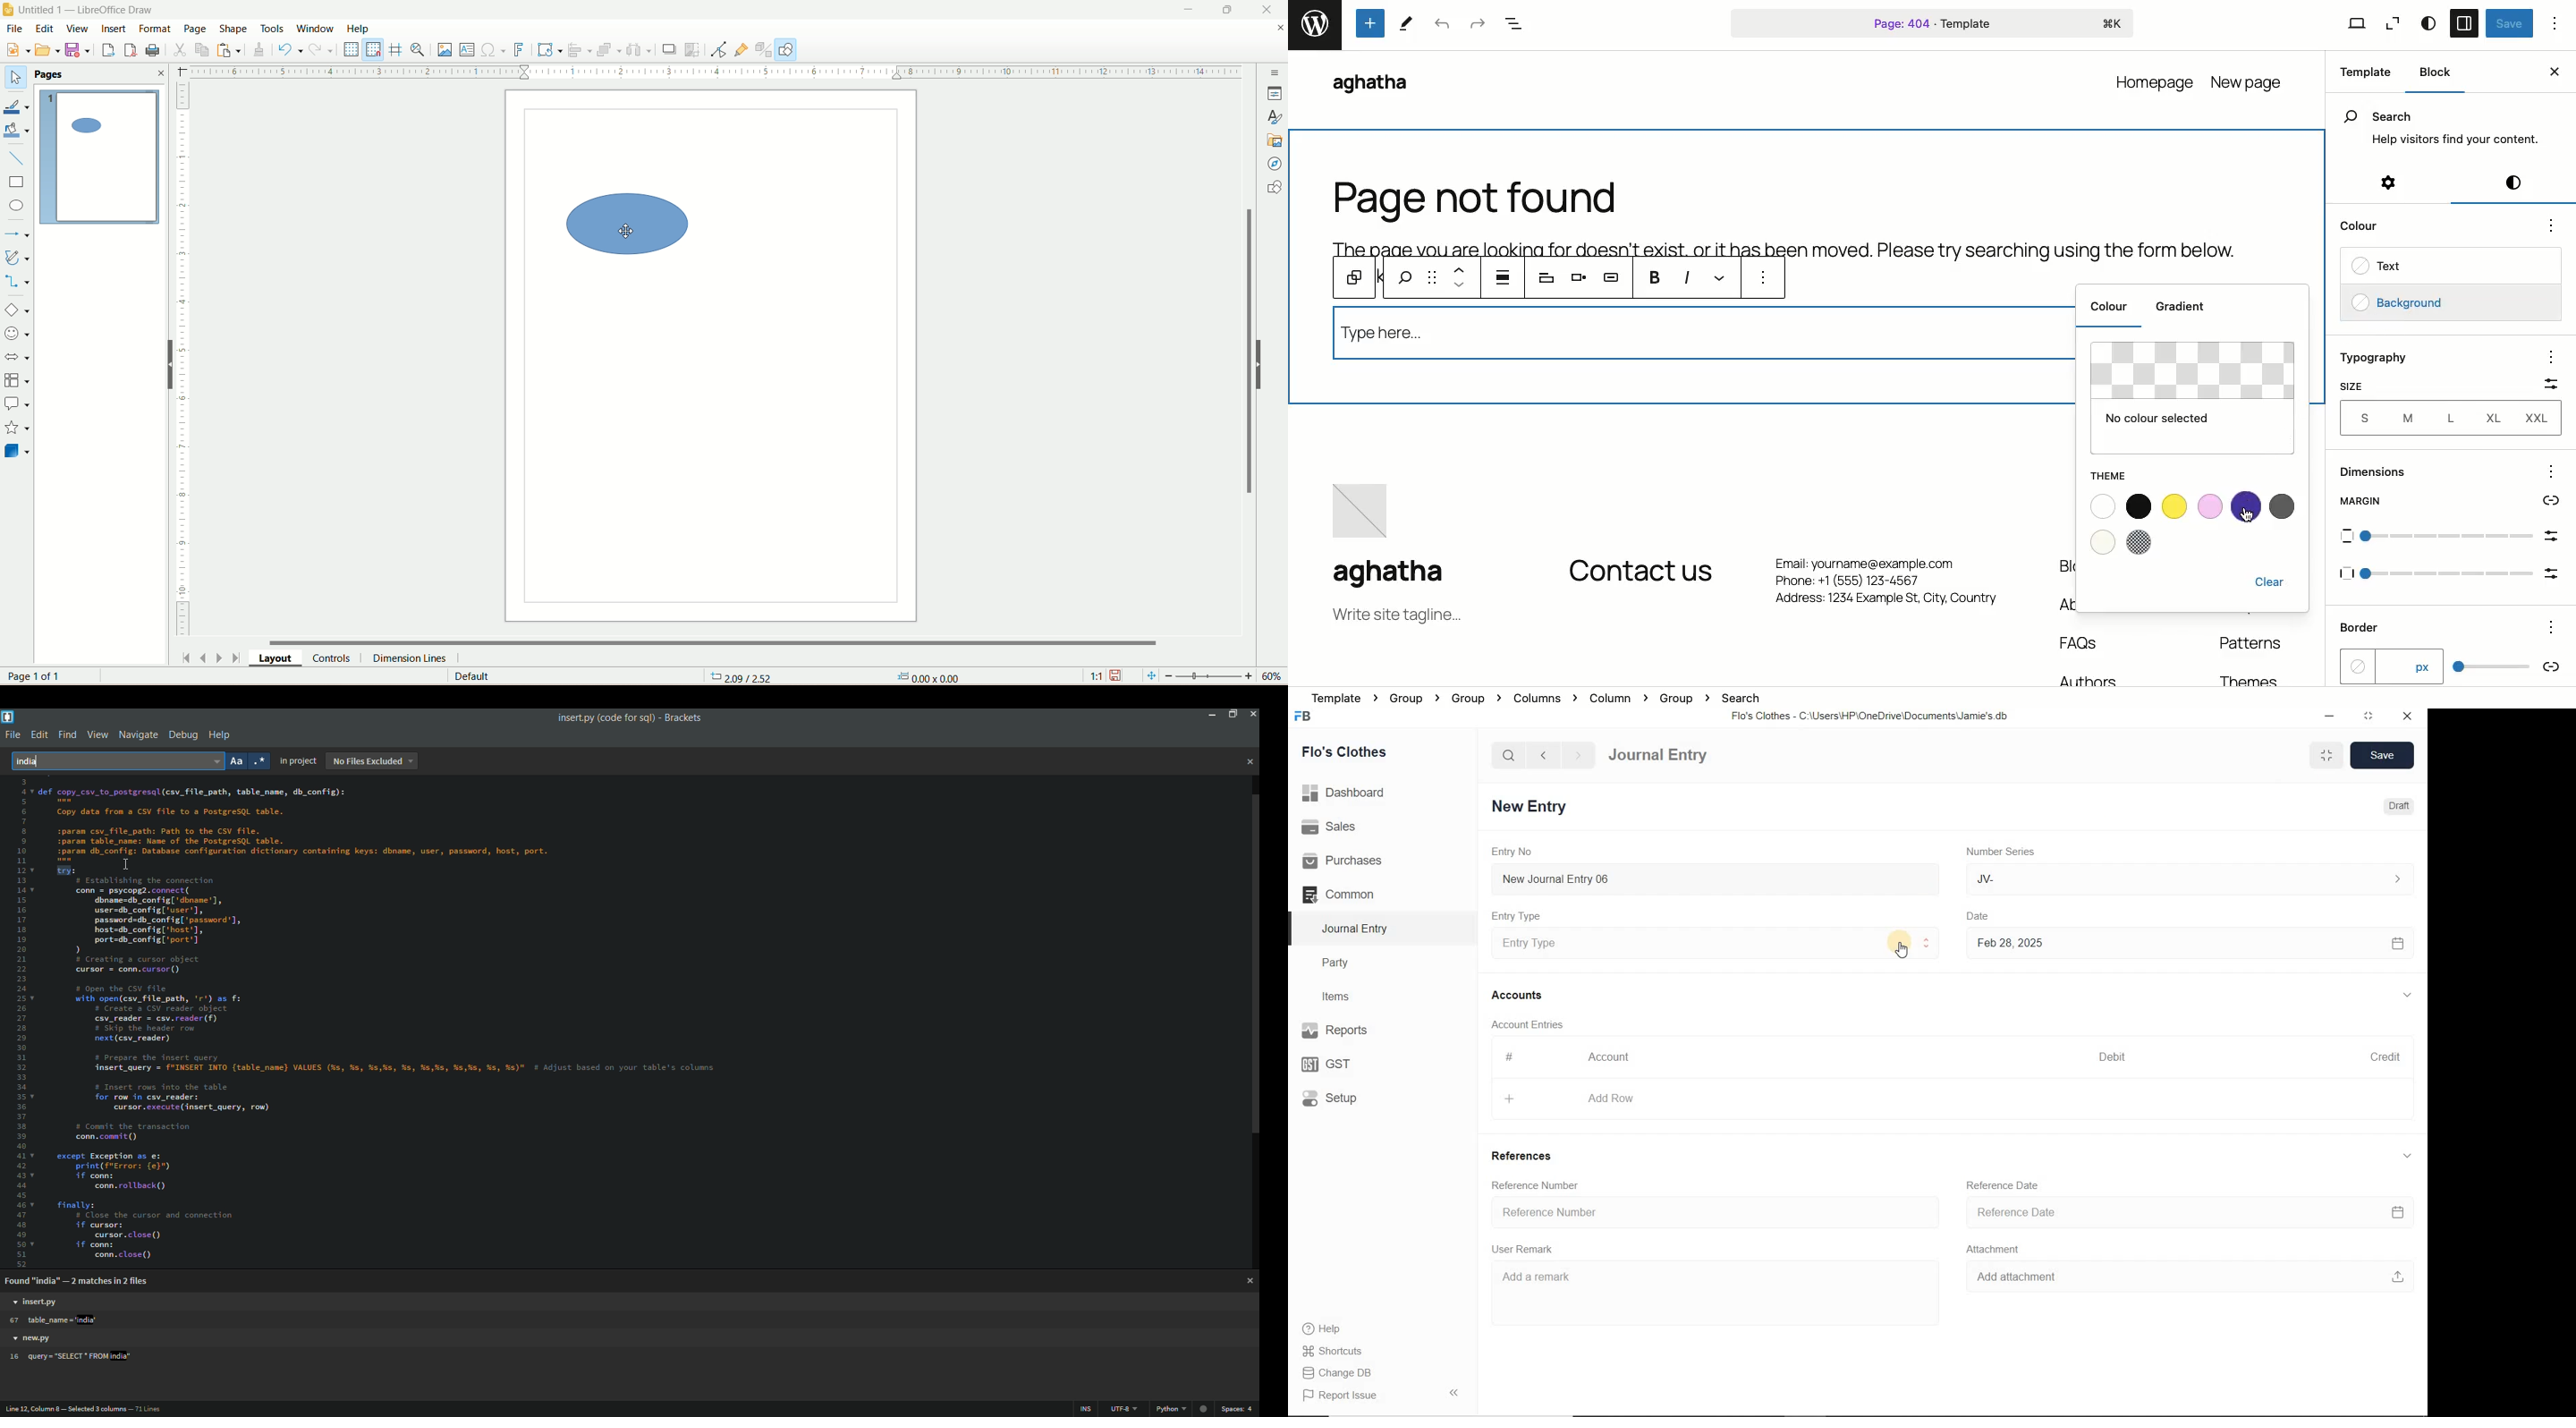 Image resolution: width=2576 pixels, height=1428 pixels. What do you see at coordinates (1208, 714) in the screenshot?
I see `minimize` at bounding box center [1208, 714].